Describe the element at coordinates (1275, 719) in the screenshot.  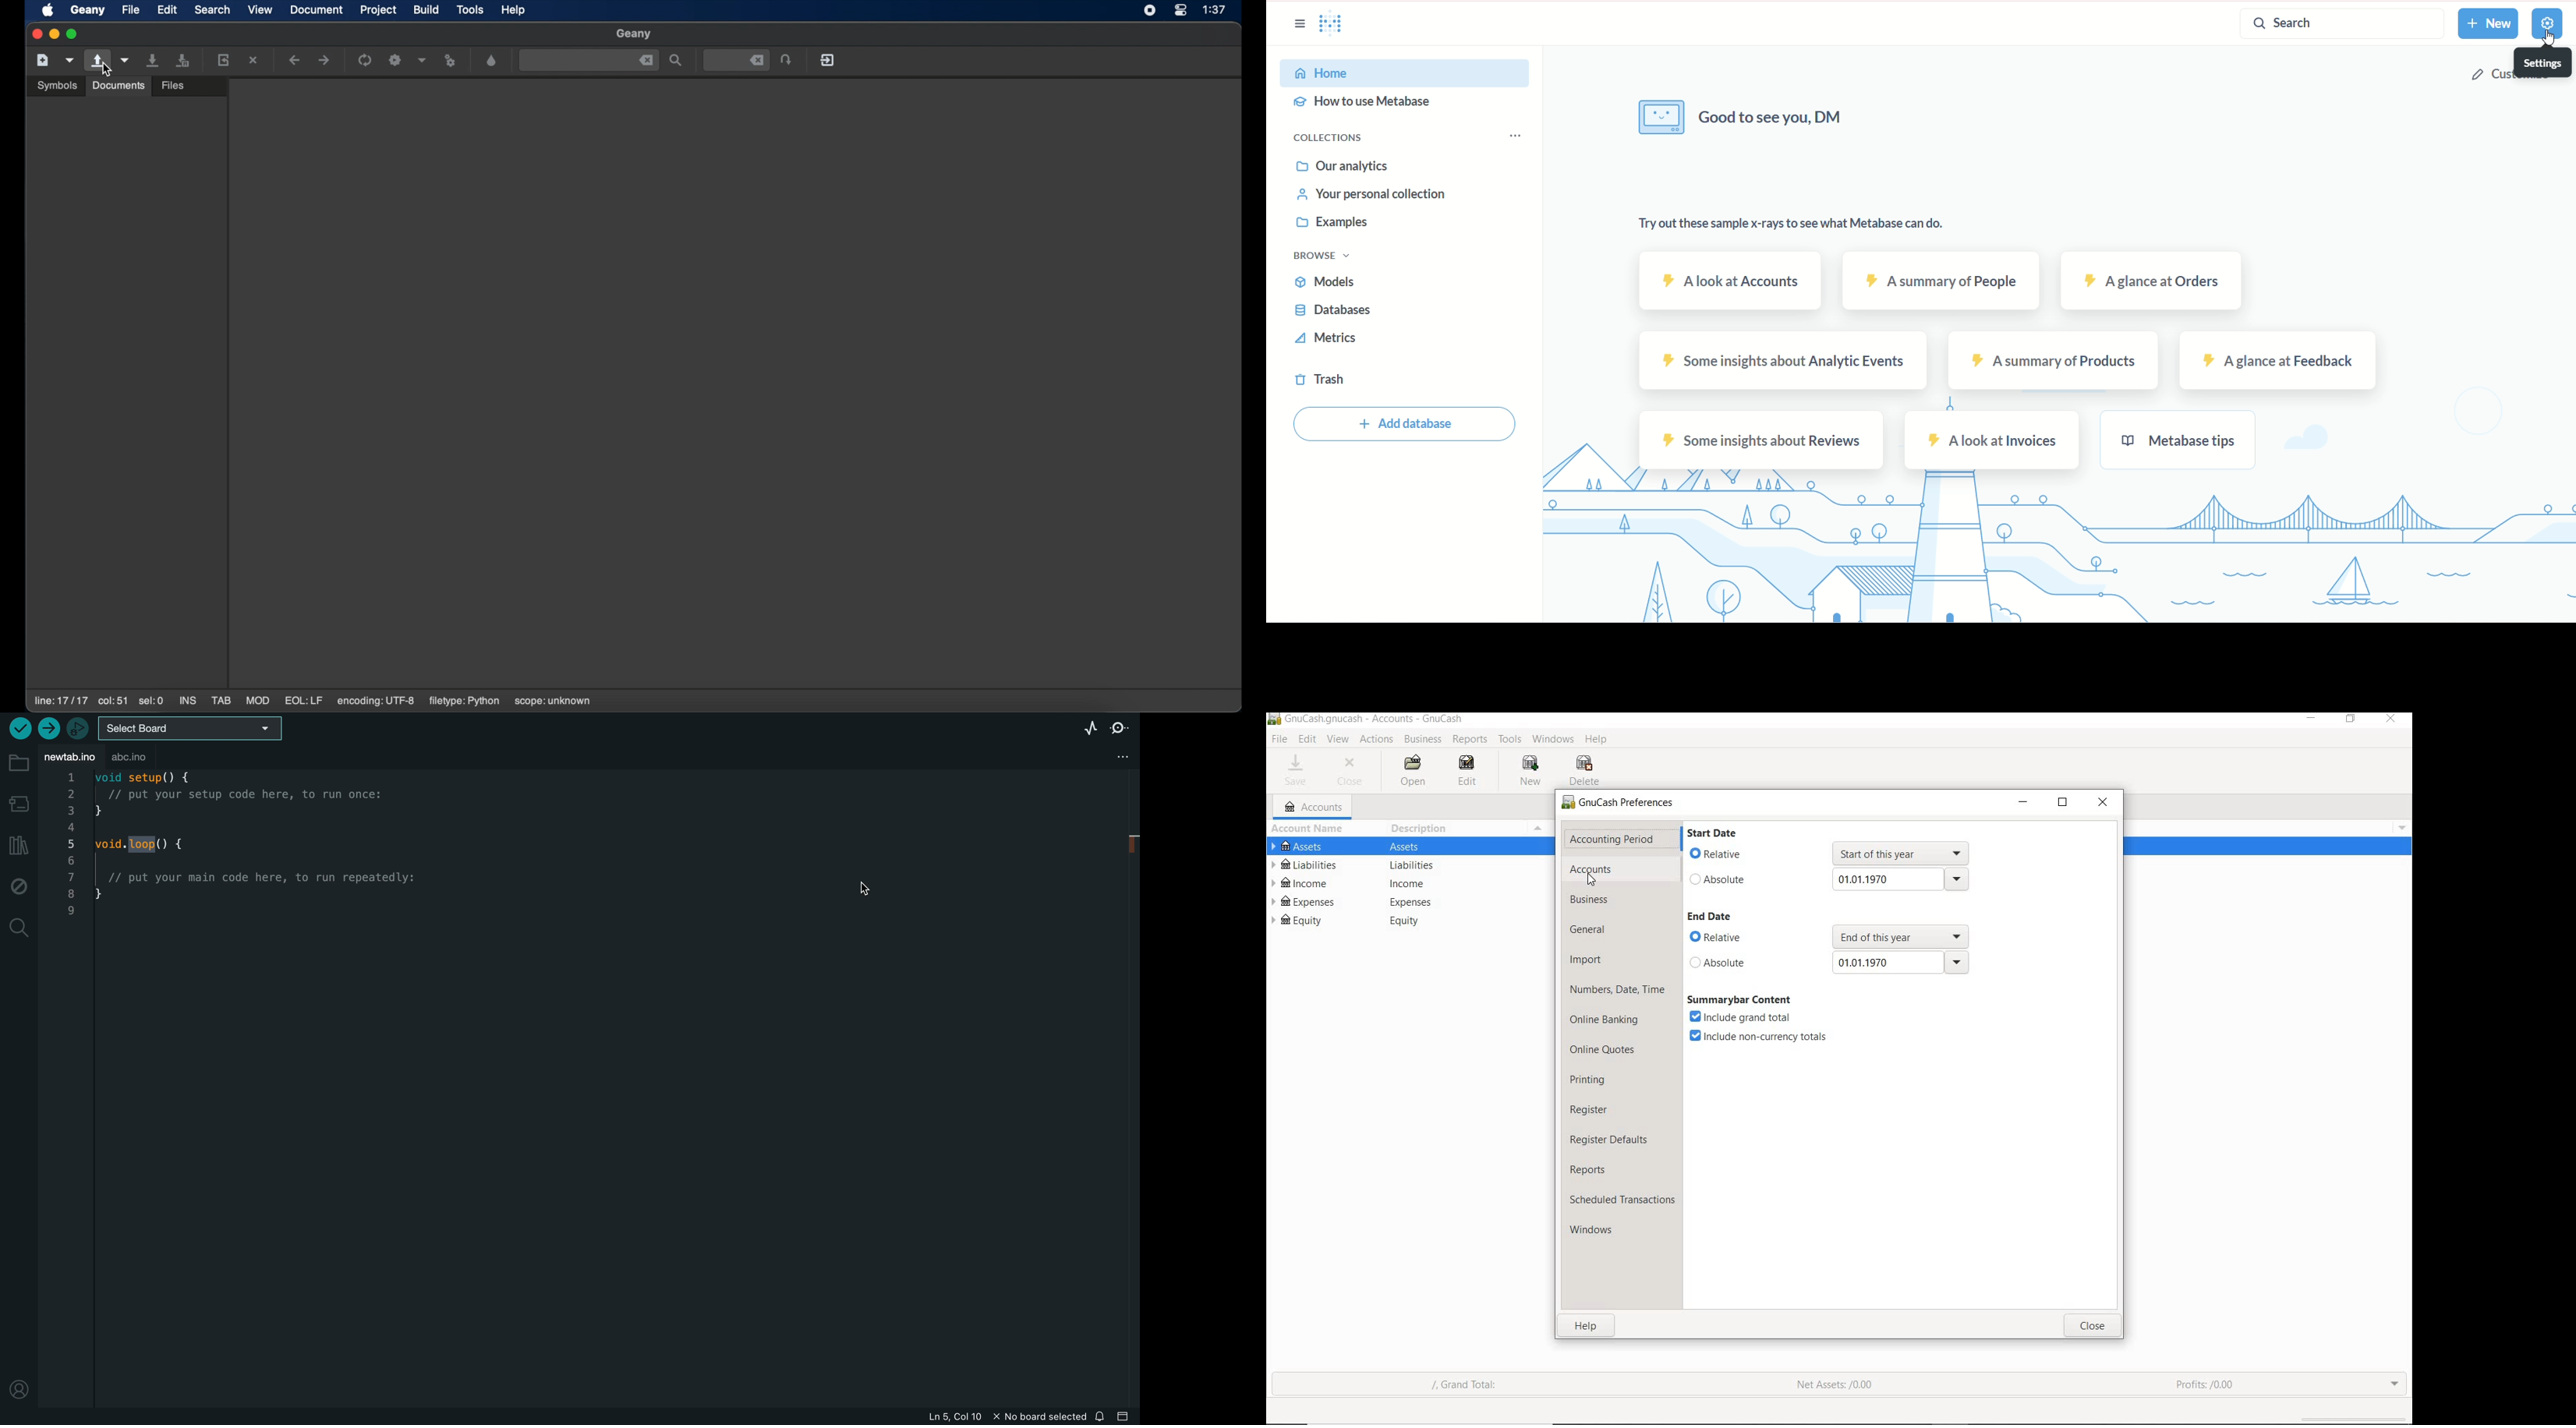
I see `` at that location.